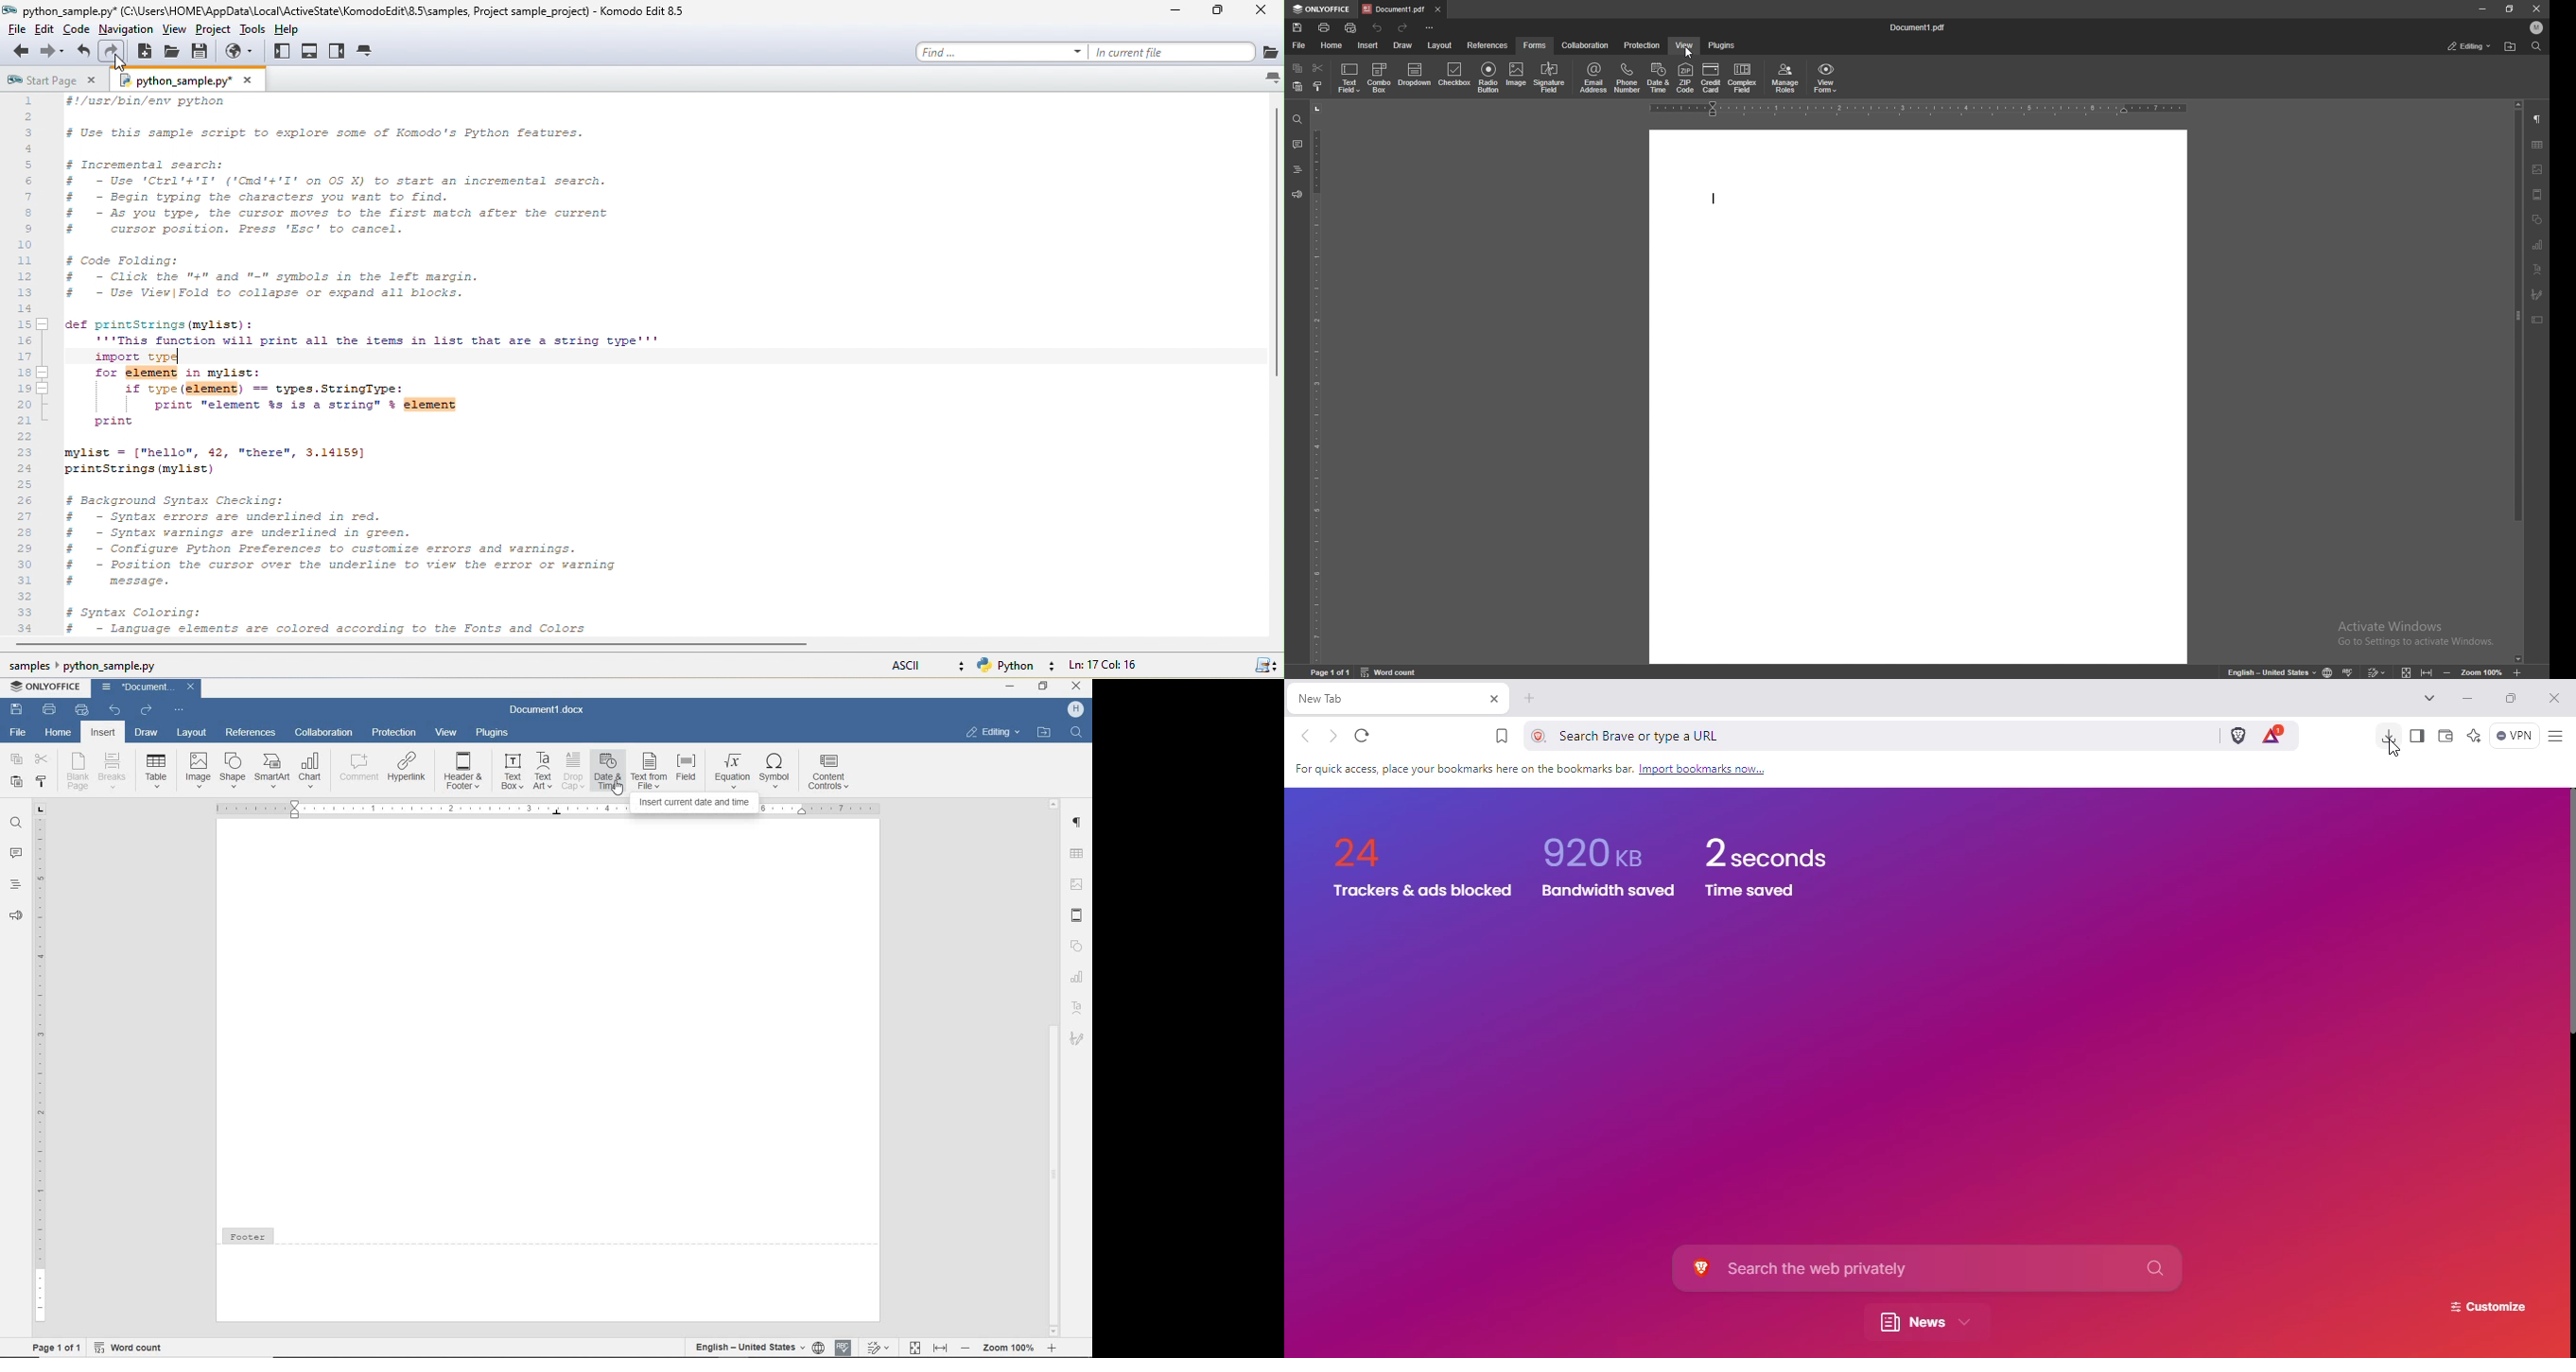  I want to click on comment, so click(1297, 144).